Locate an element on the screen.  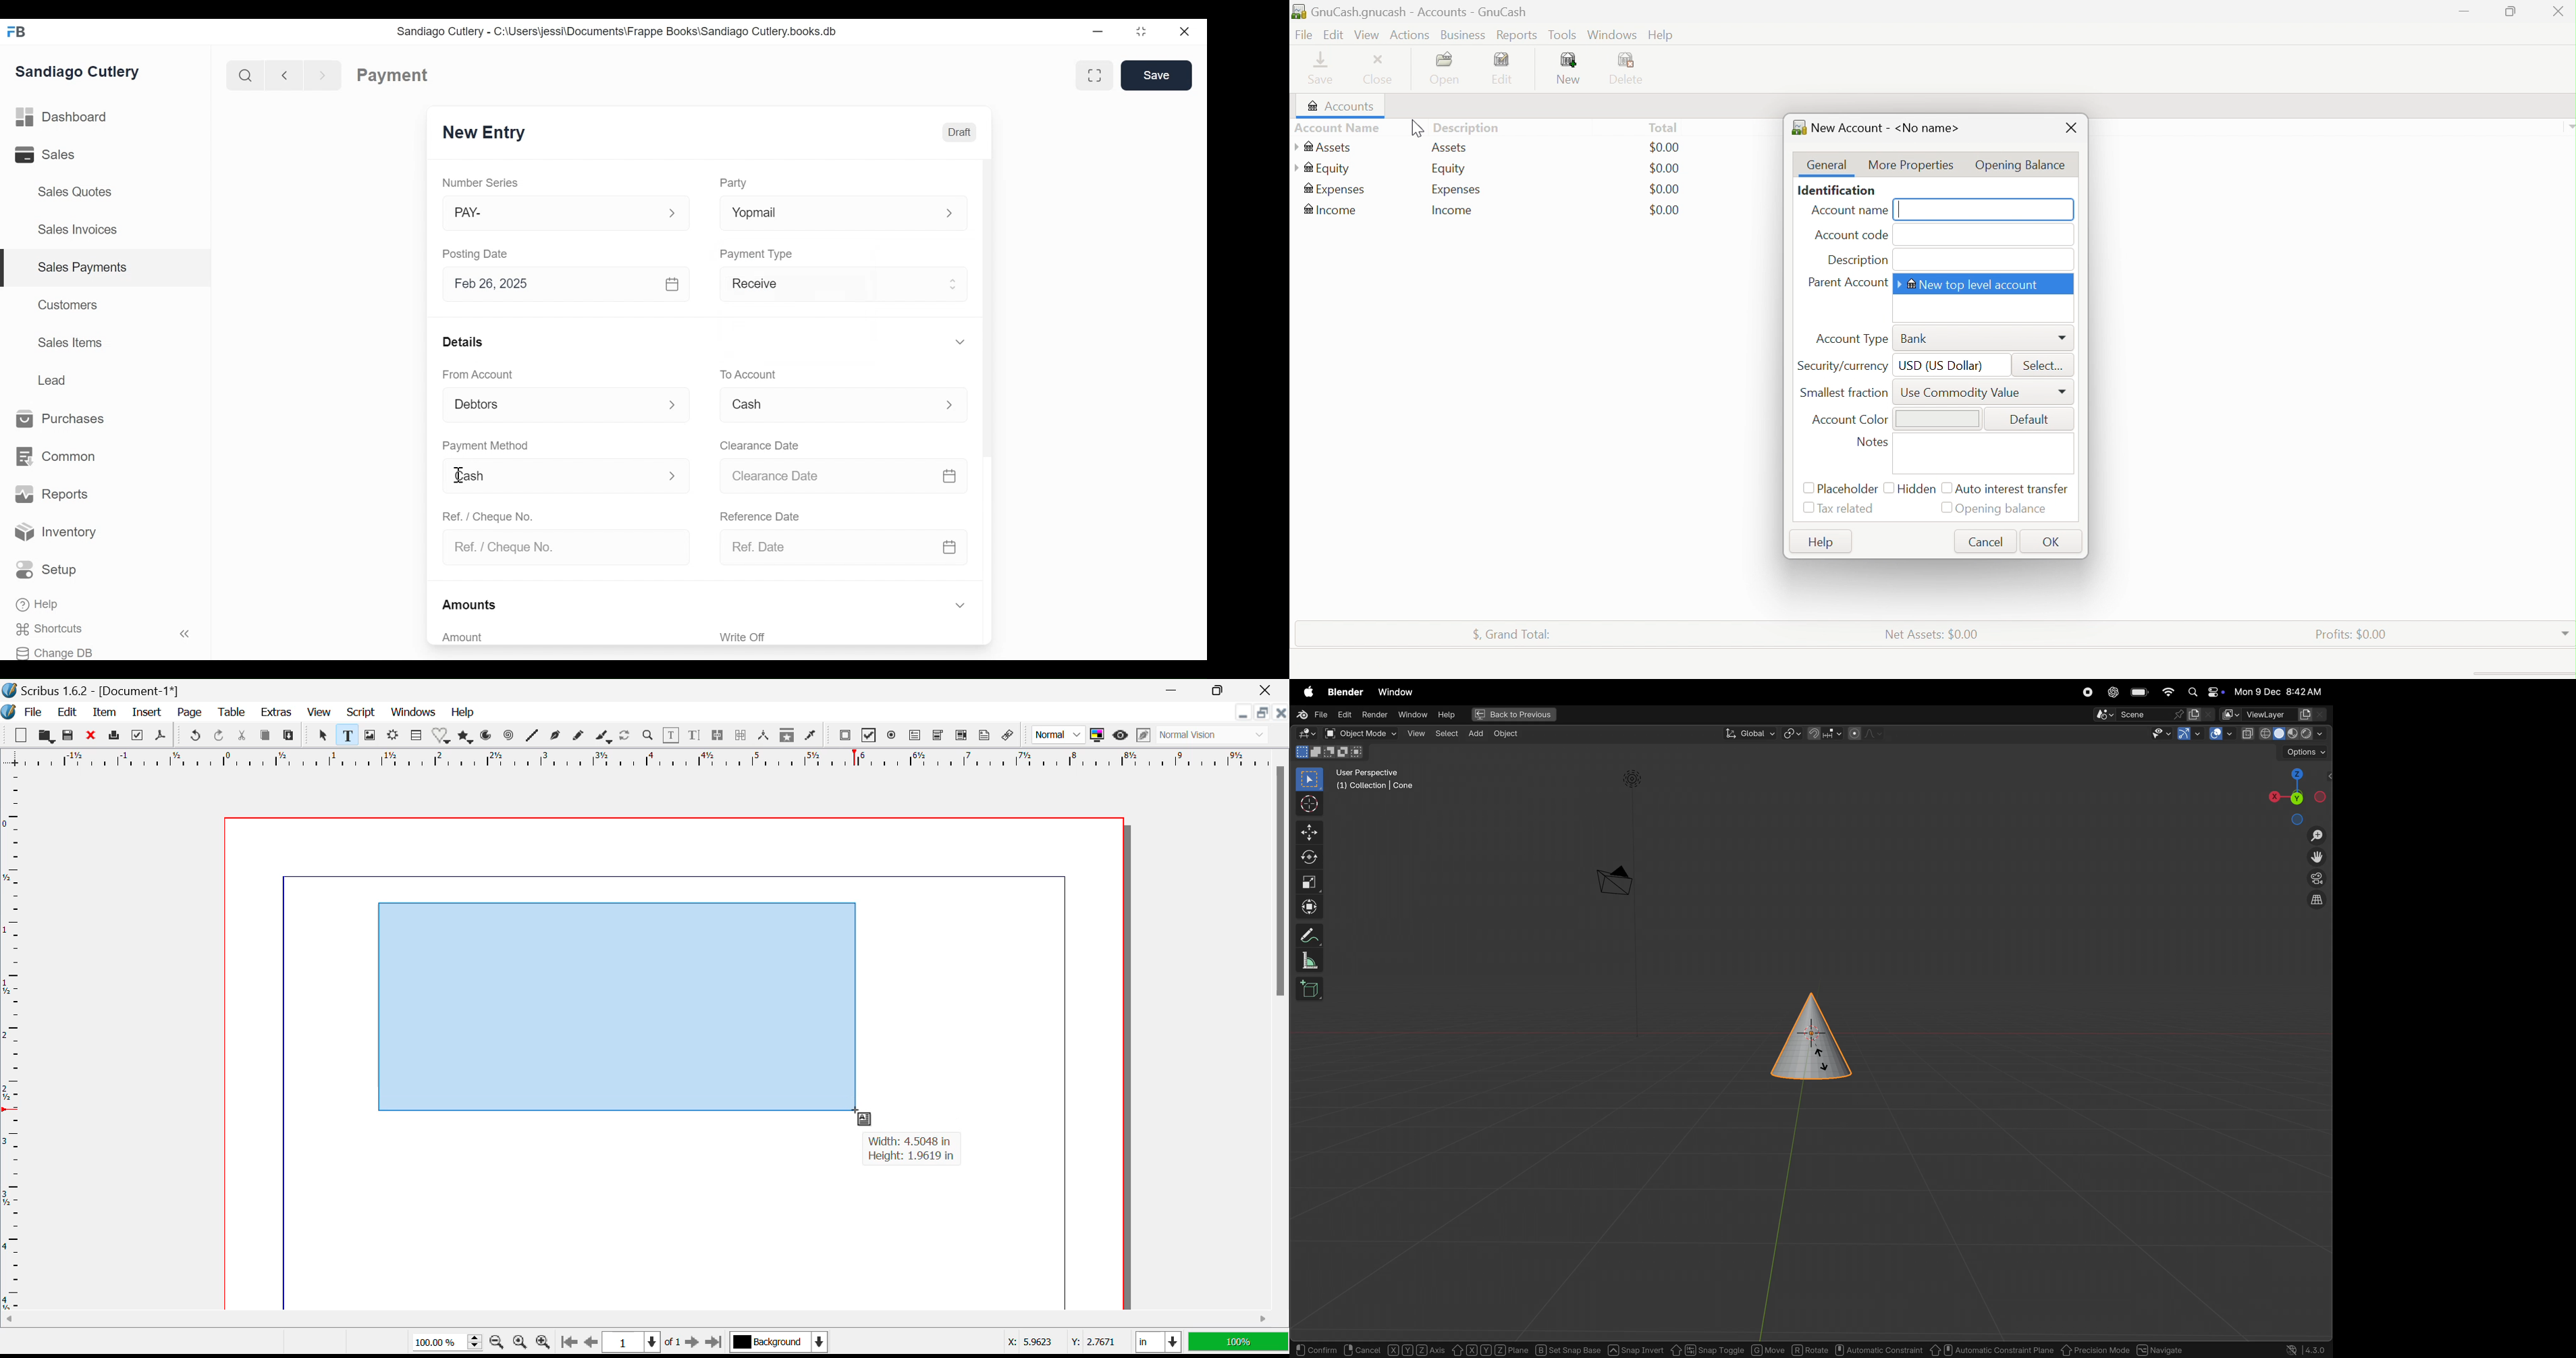
Sandiago Cutlery - C:\Users\jessi\Documents\Frappe Books\Sandiago Cutlery.books.db is located at coordinates (617, 31).